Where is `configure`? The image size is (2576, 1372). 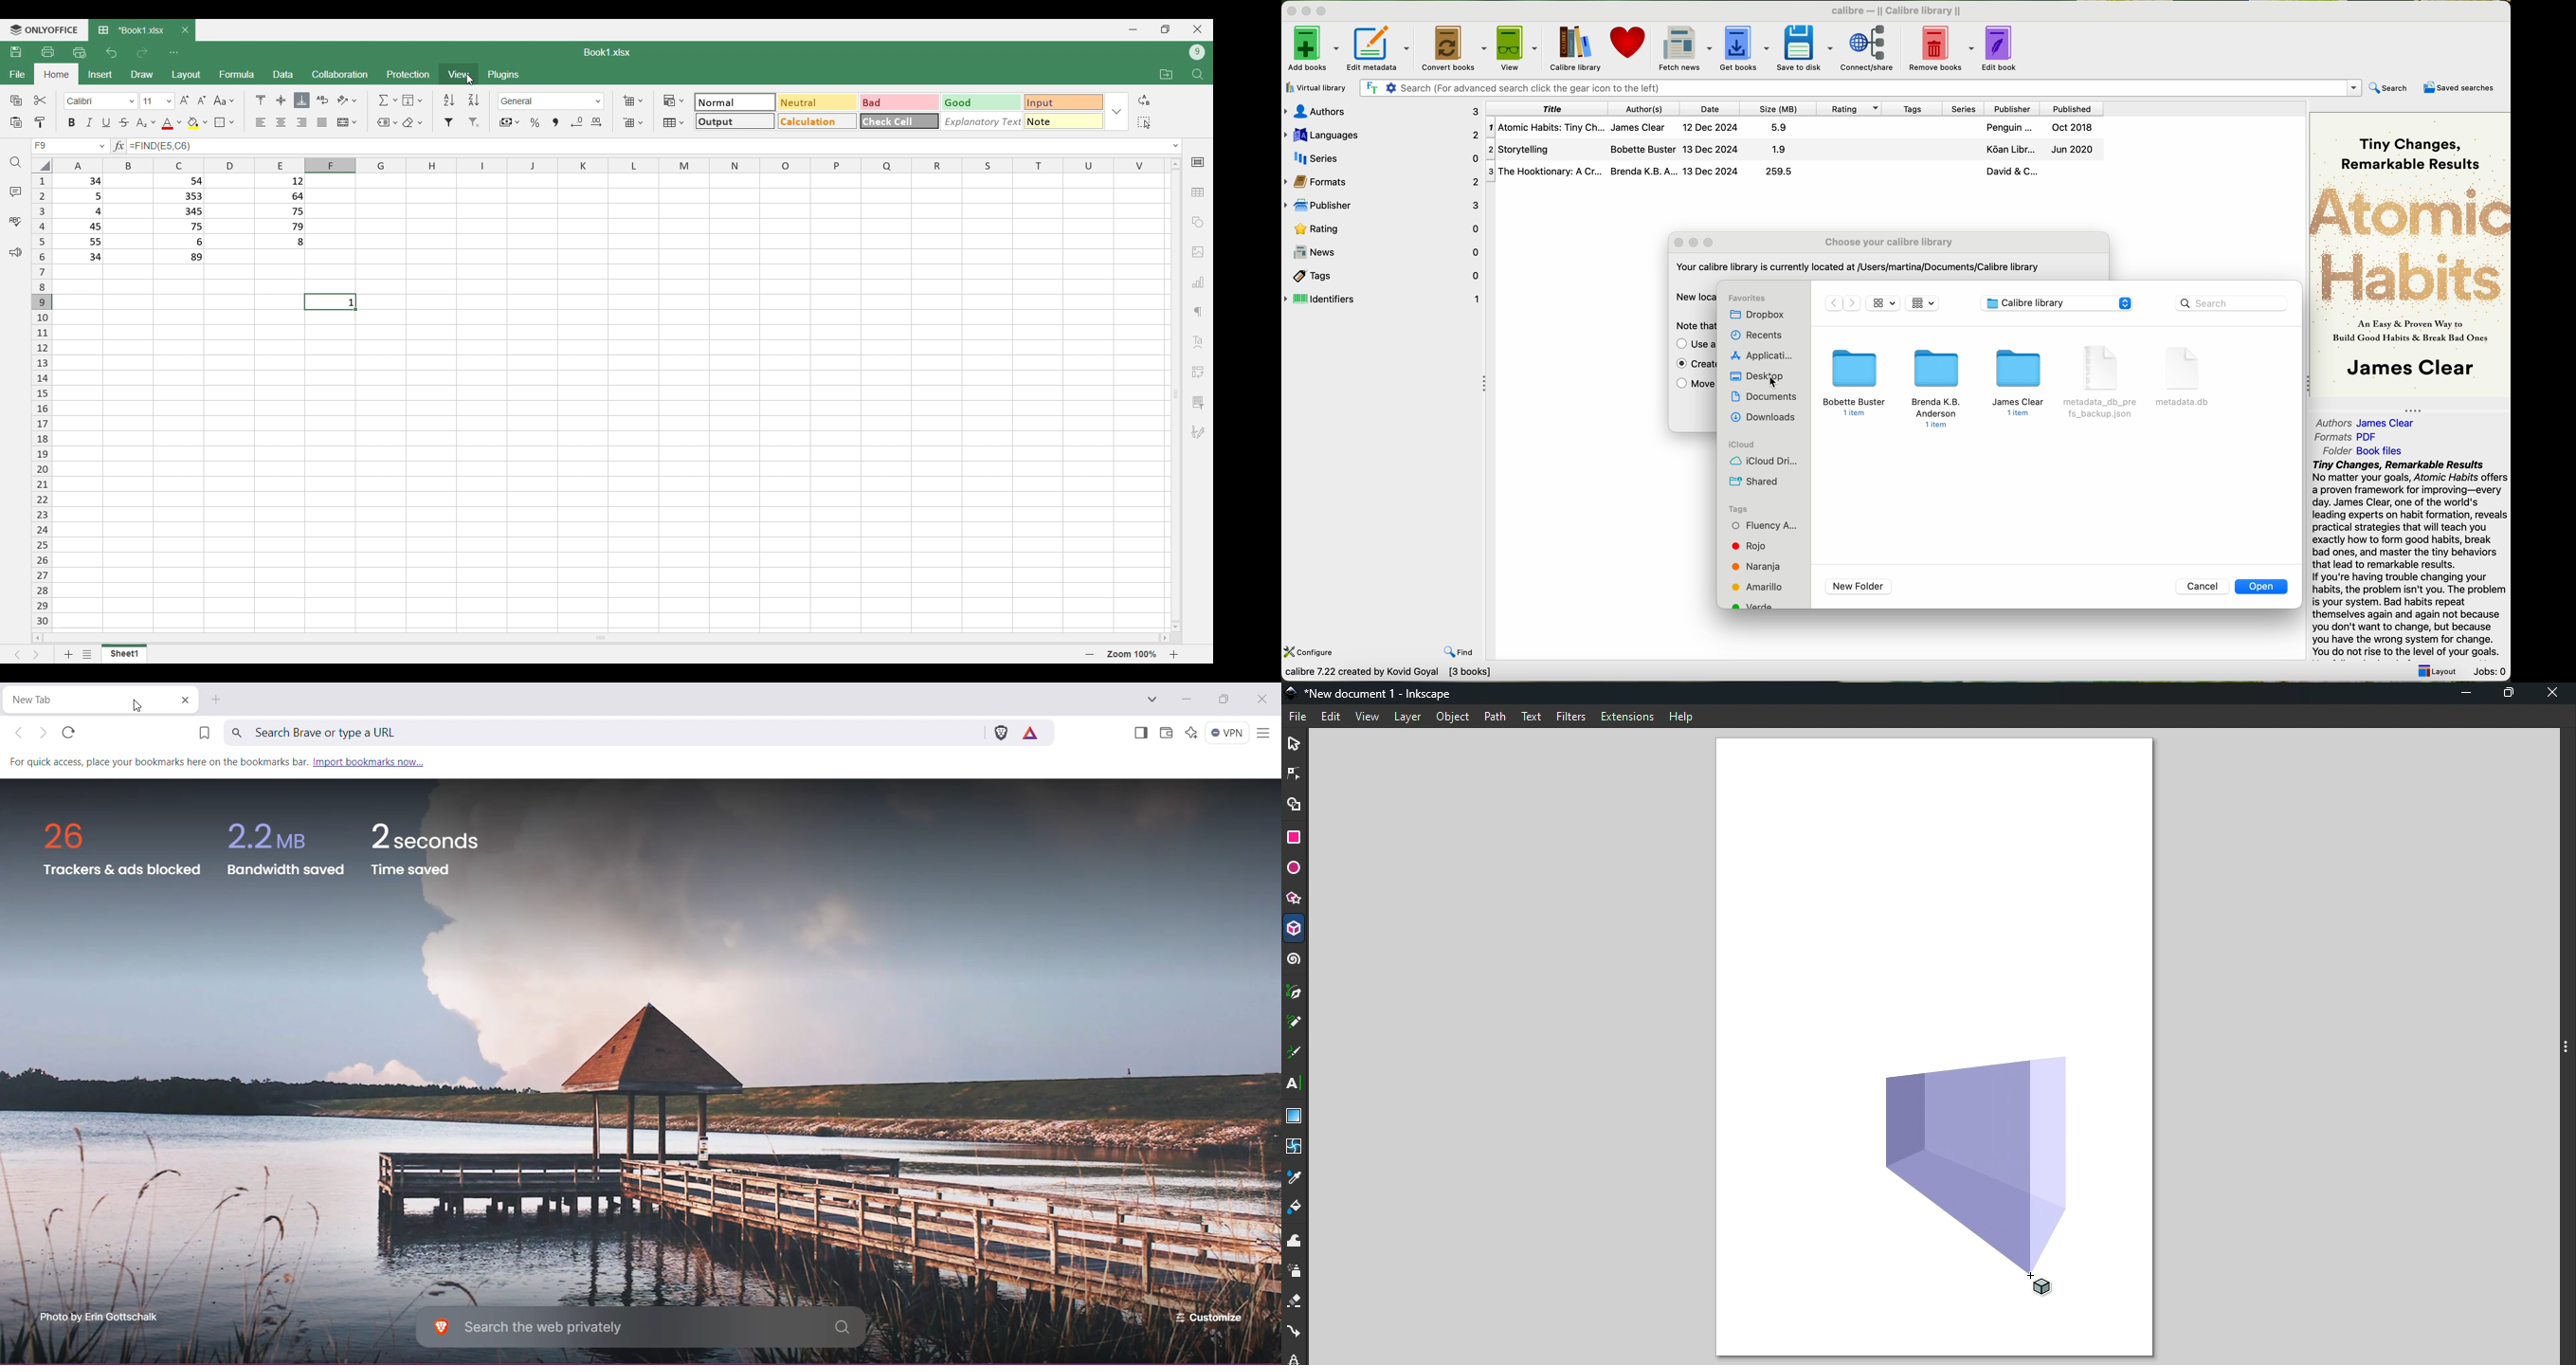 configure is located at coordinates (1311, 651).